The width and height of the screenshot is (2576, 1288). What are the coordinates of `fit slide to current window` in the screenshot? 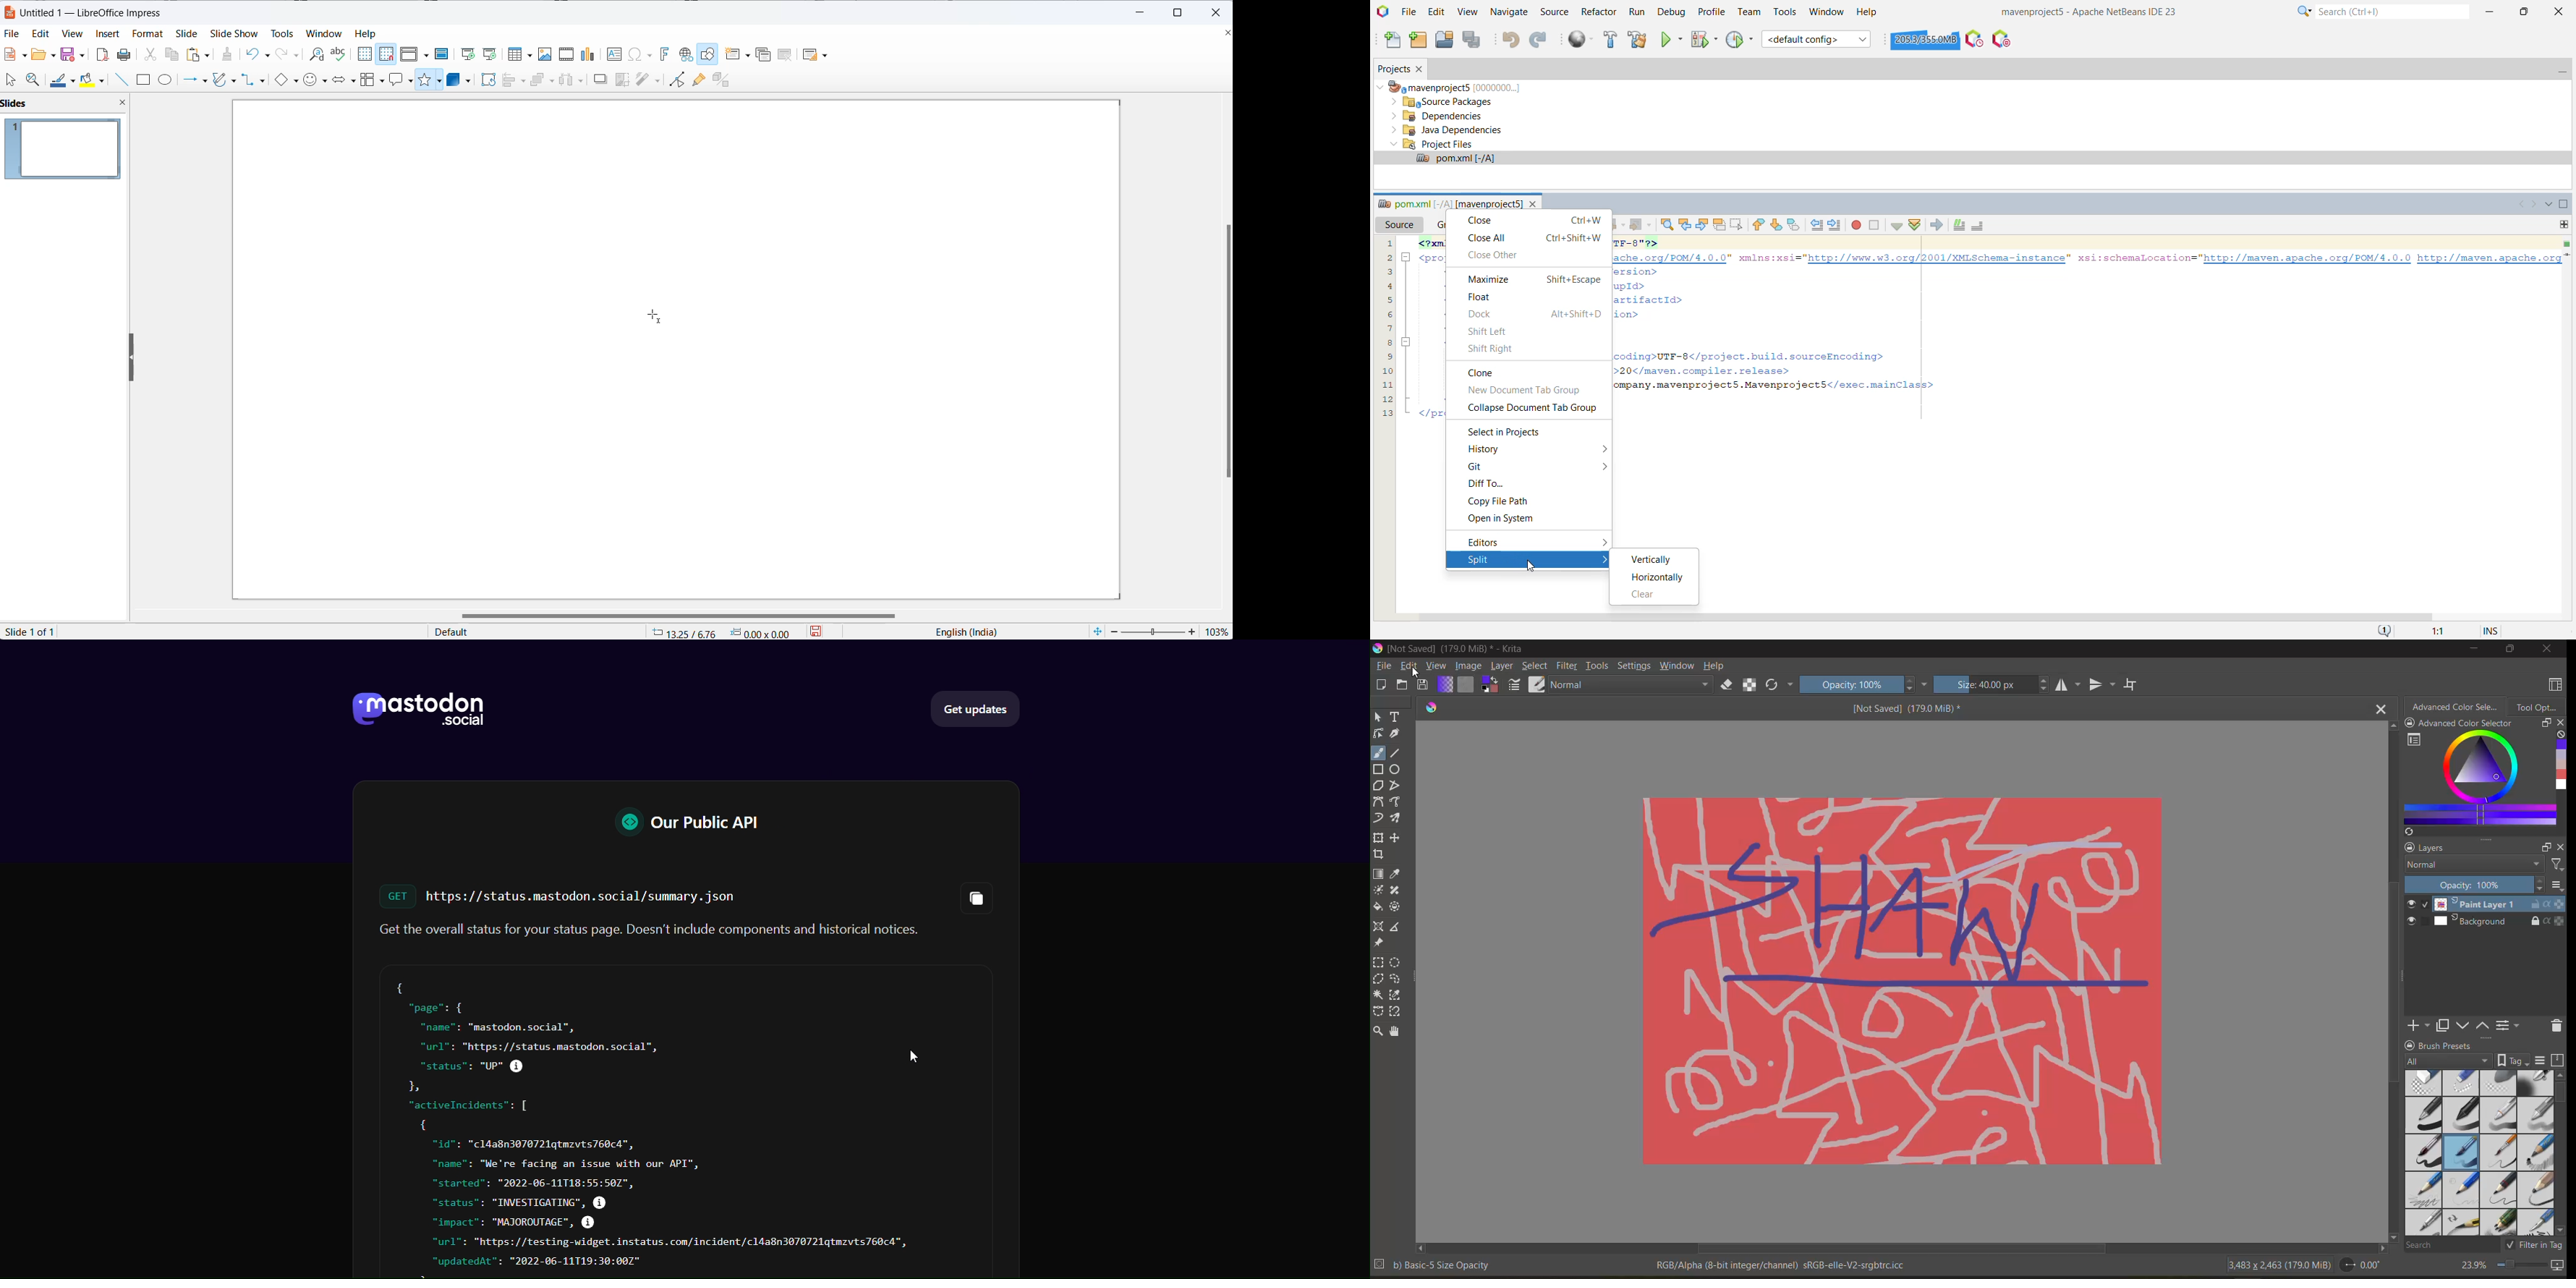 It's located at (1098, 631).